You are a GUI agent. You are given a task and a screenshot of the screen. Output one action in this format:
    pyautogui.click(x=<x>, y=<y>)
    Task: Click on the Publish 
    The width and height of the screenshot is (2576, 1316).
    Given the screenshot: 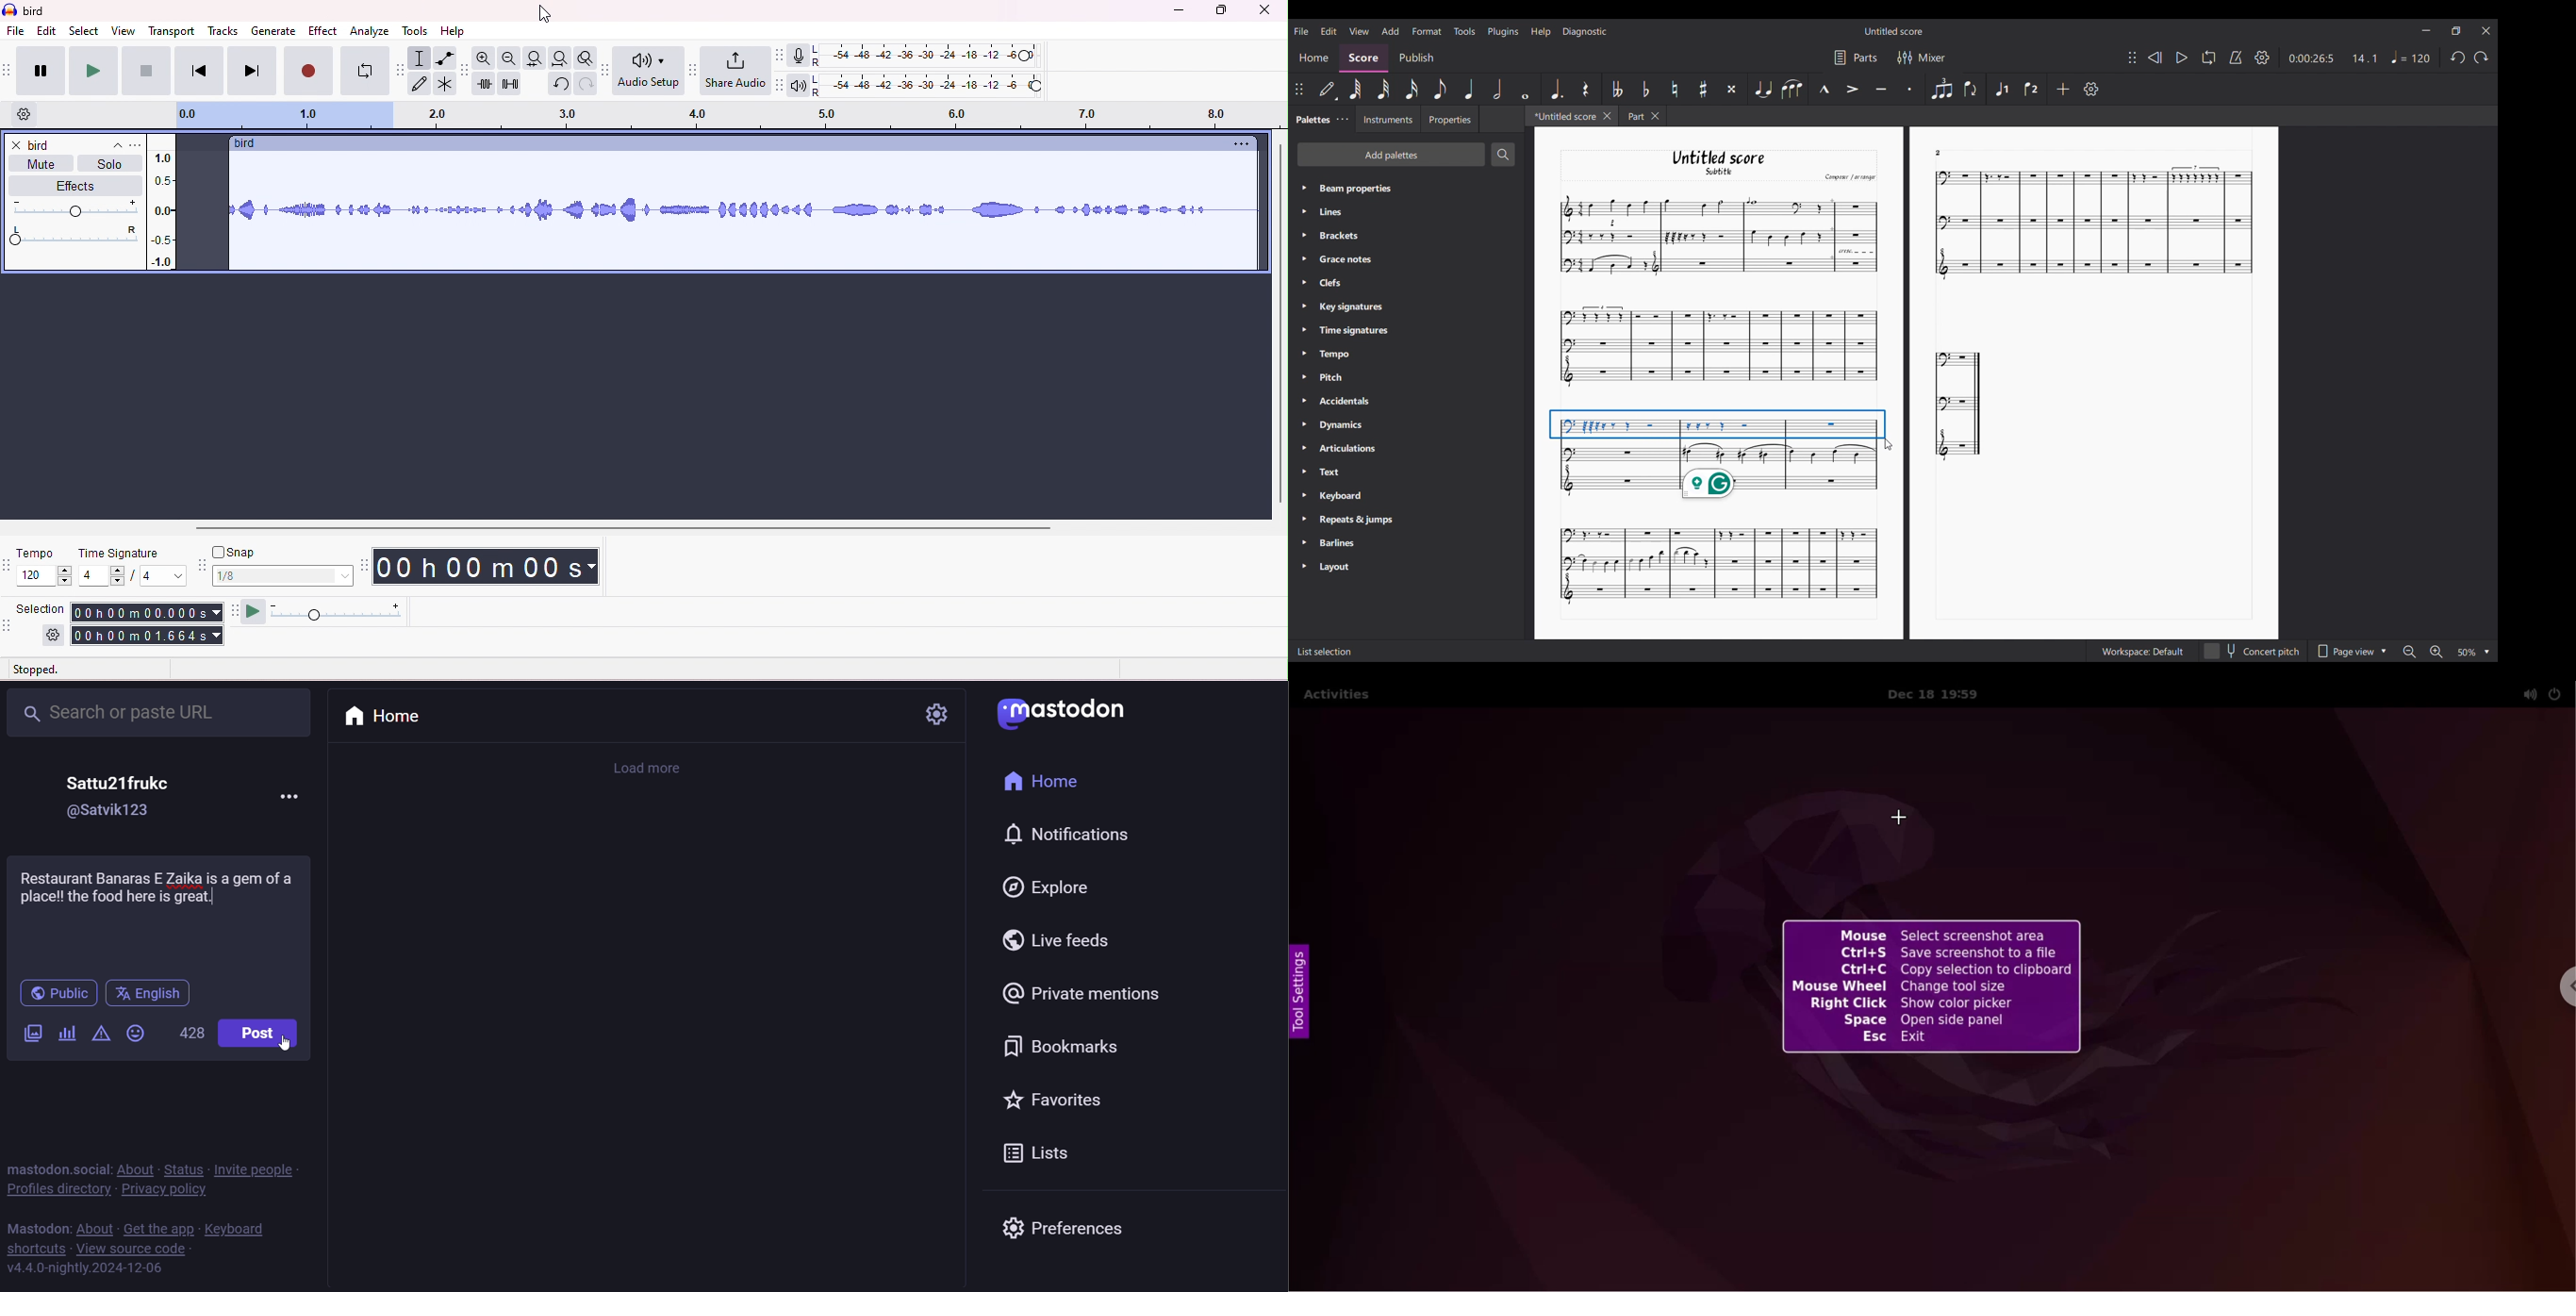 What is the action you would take?
    pyautogui.click(x=1417, y=59)
    